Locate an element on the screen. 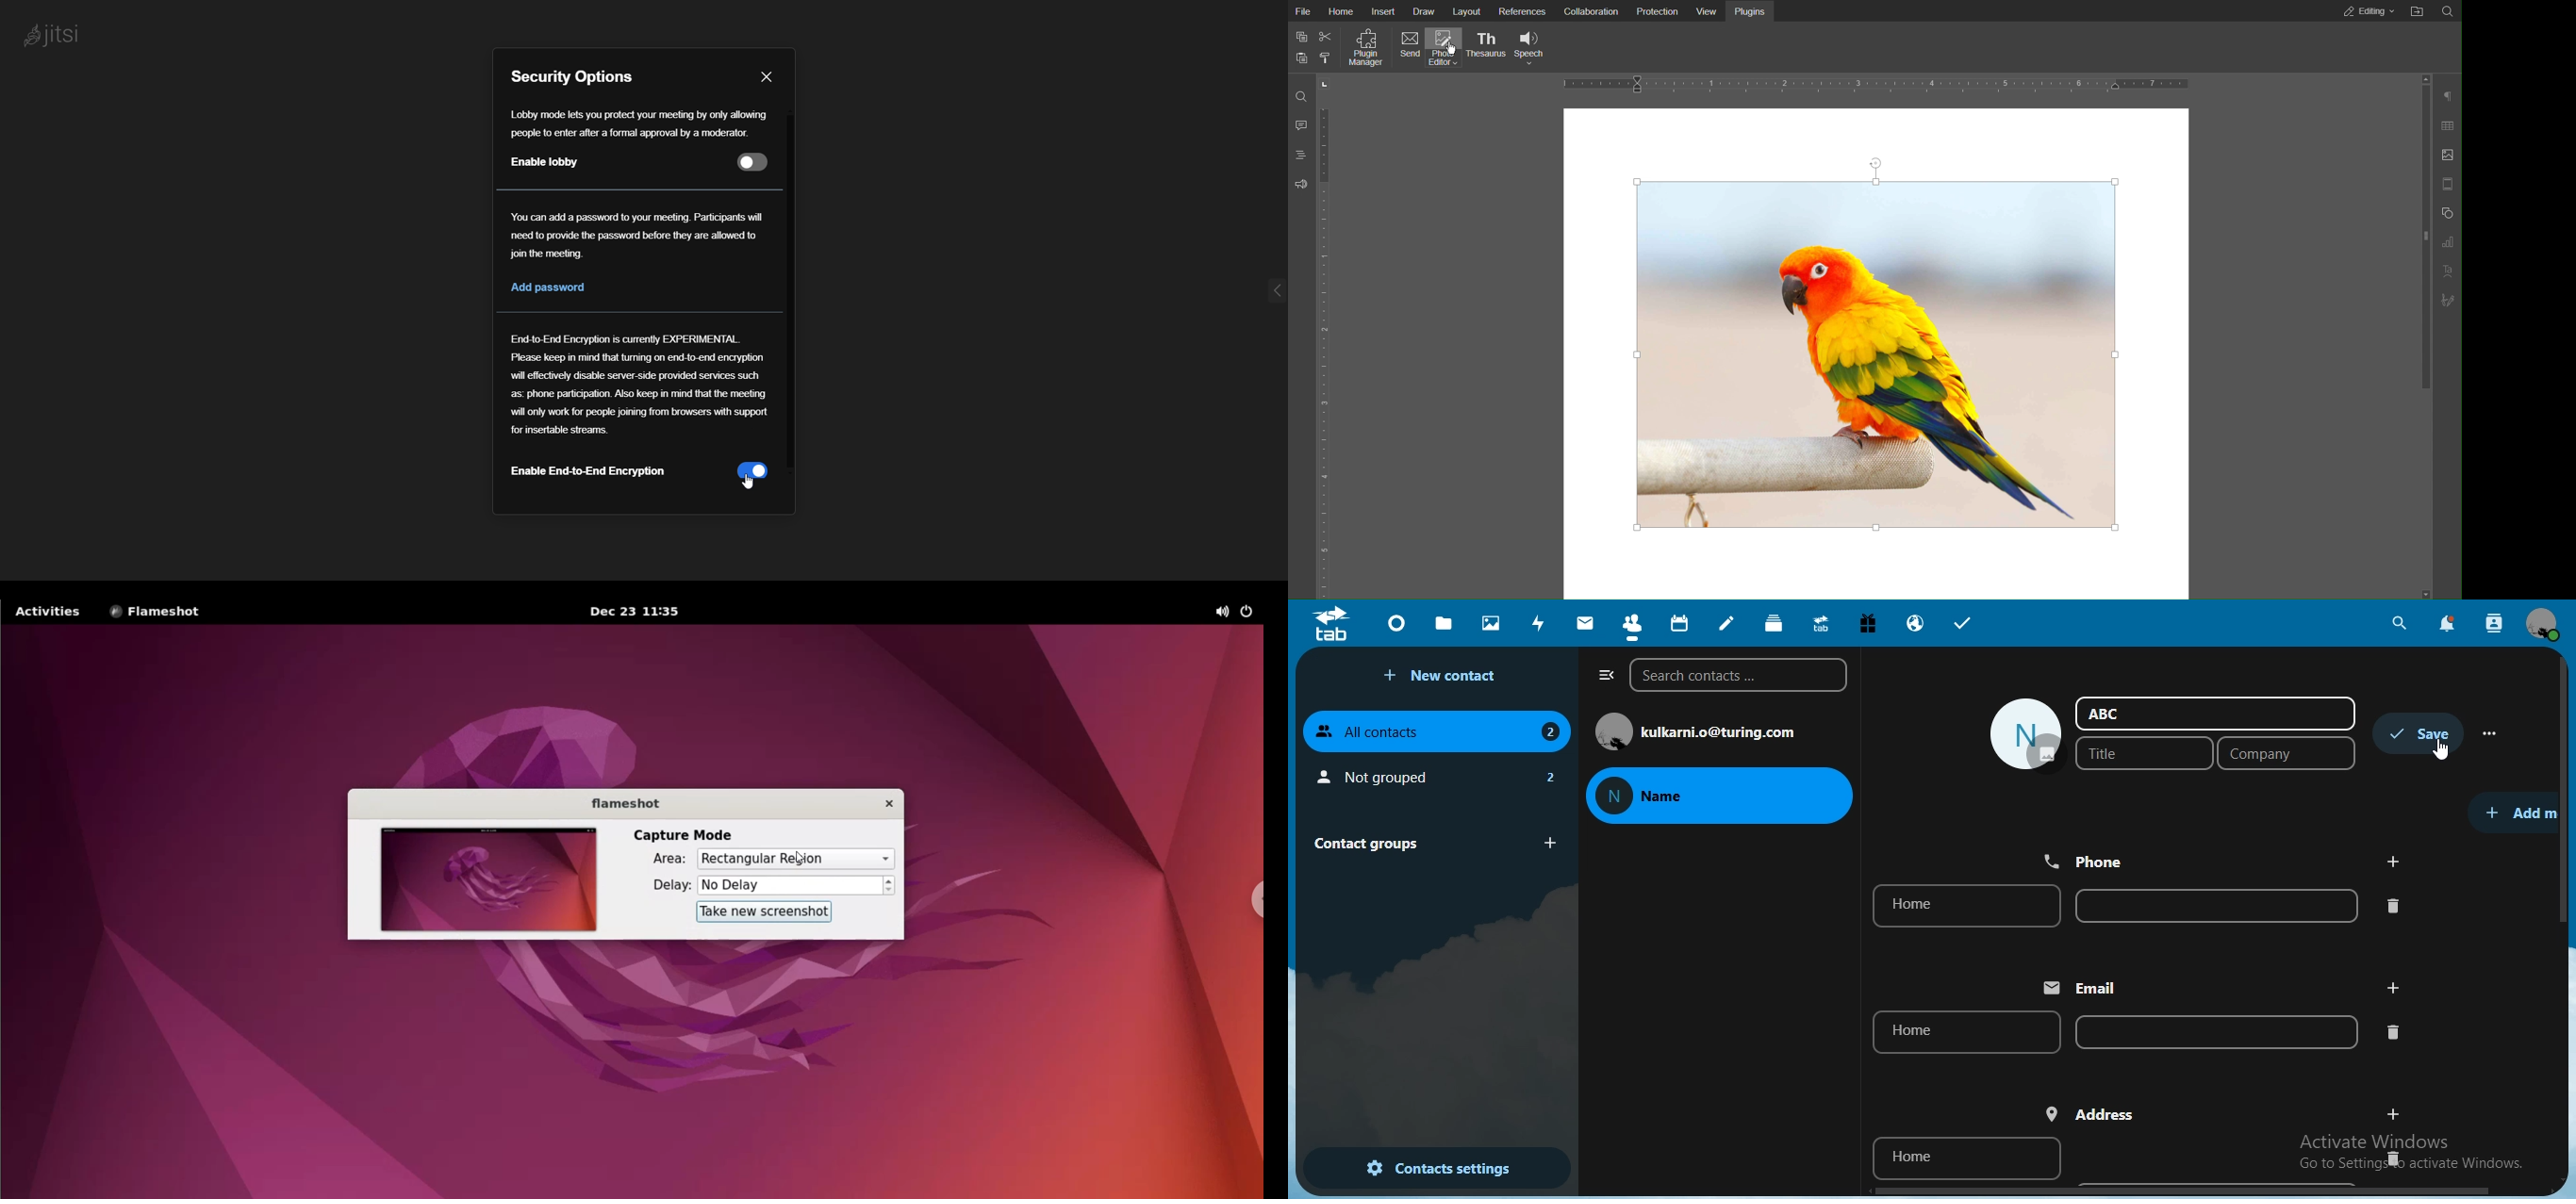  Add Password option is located at coordinates (560, 286).